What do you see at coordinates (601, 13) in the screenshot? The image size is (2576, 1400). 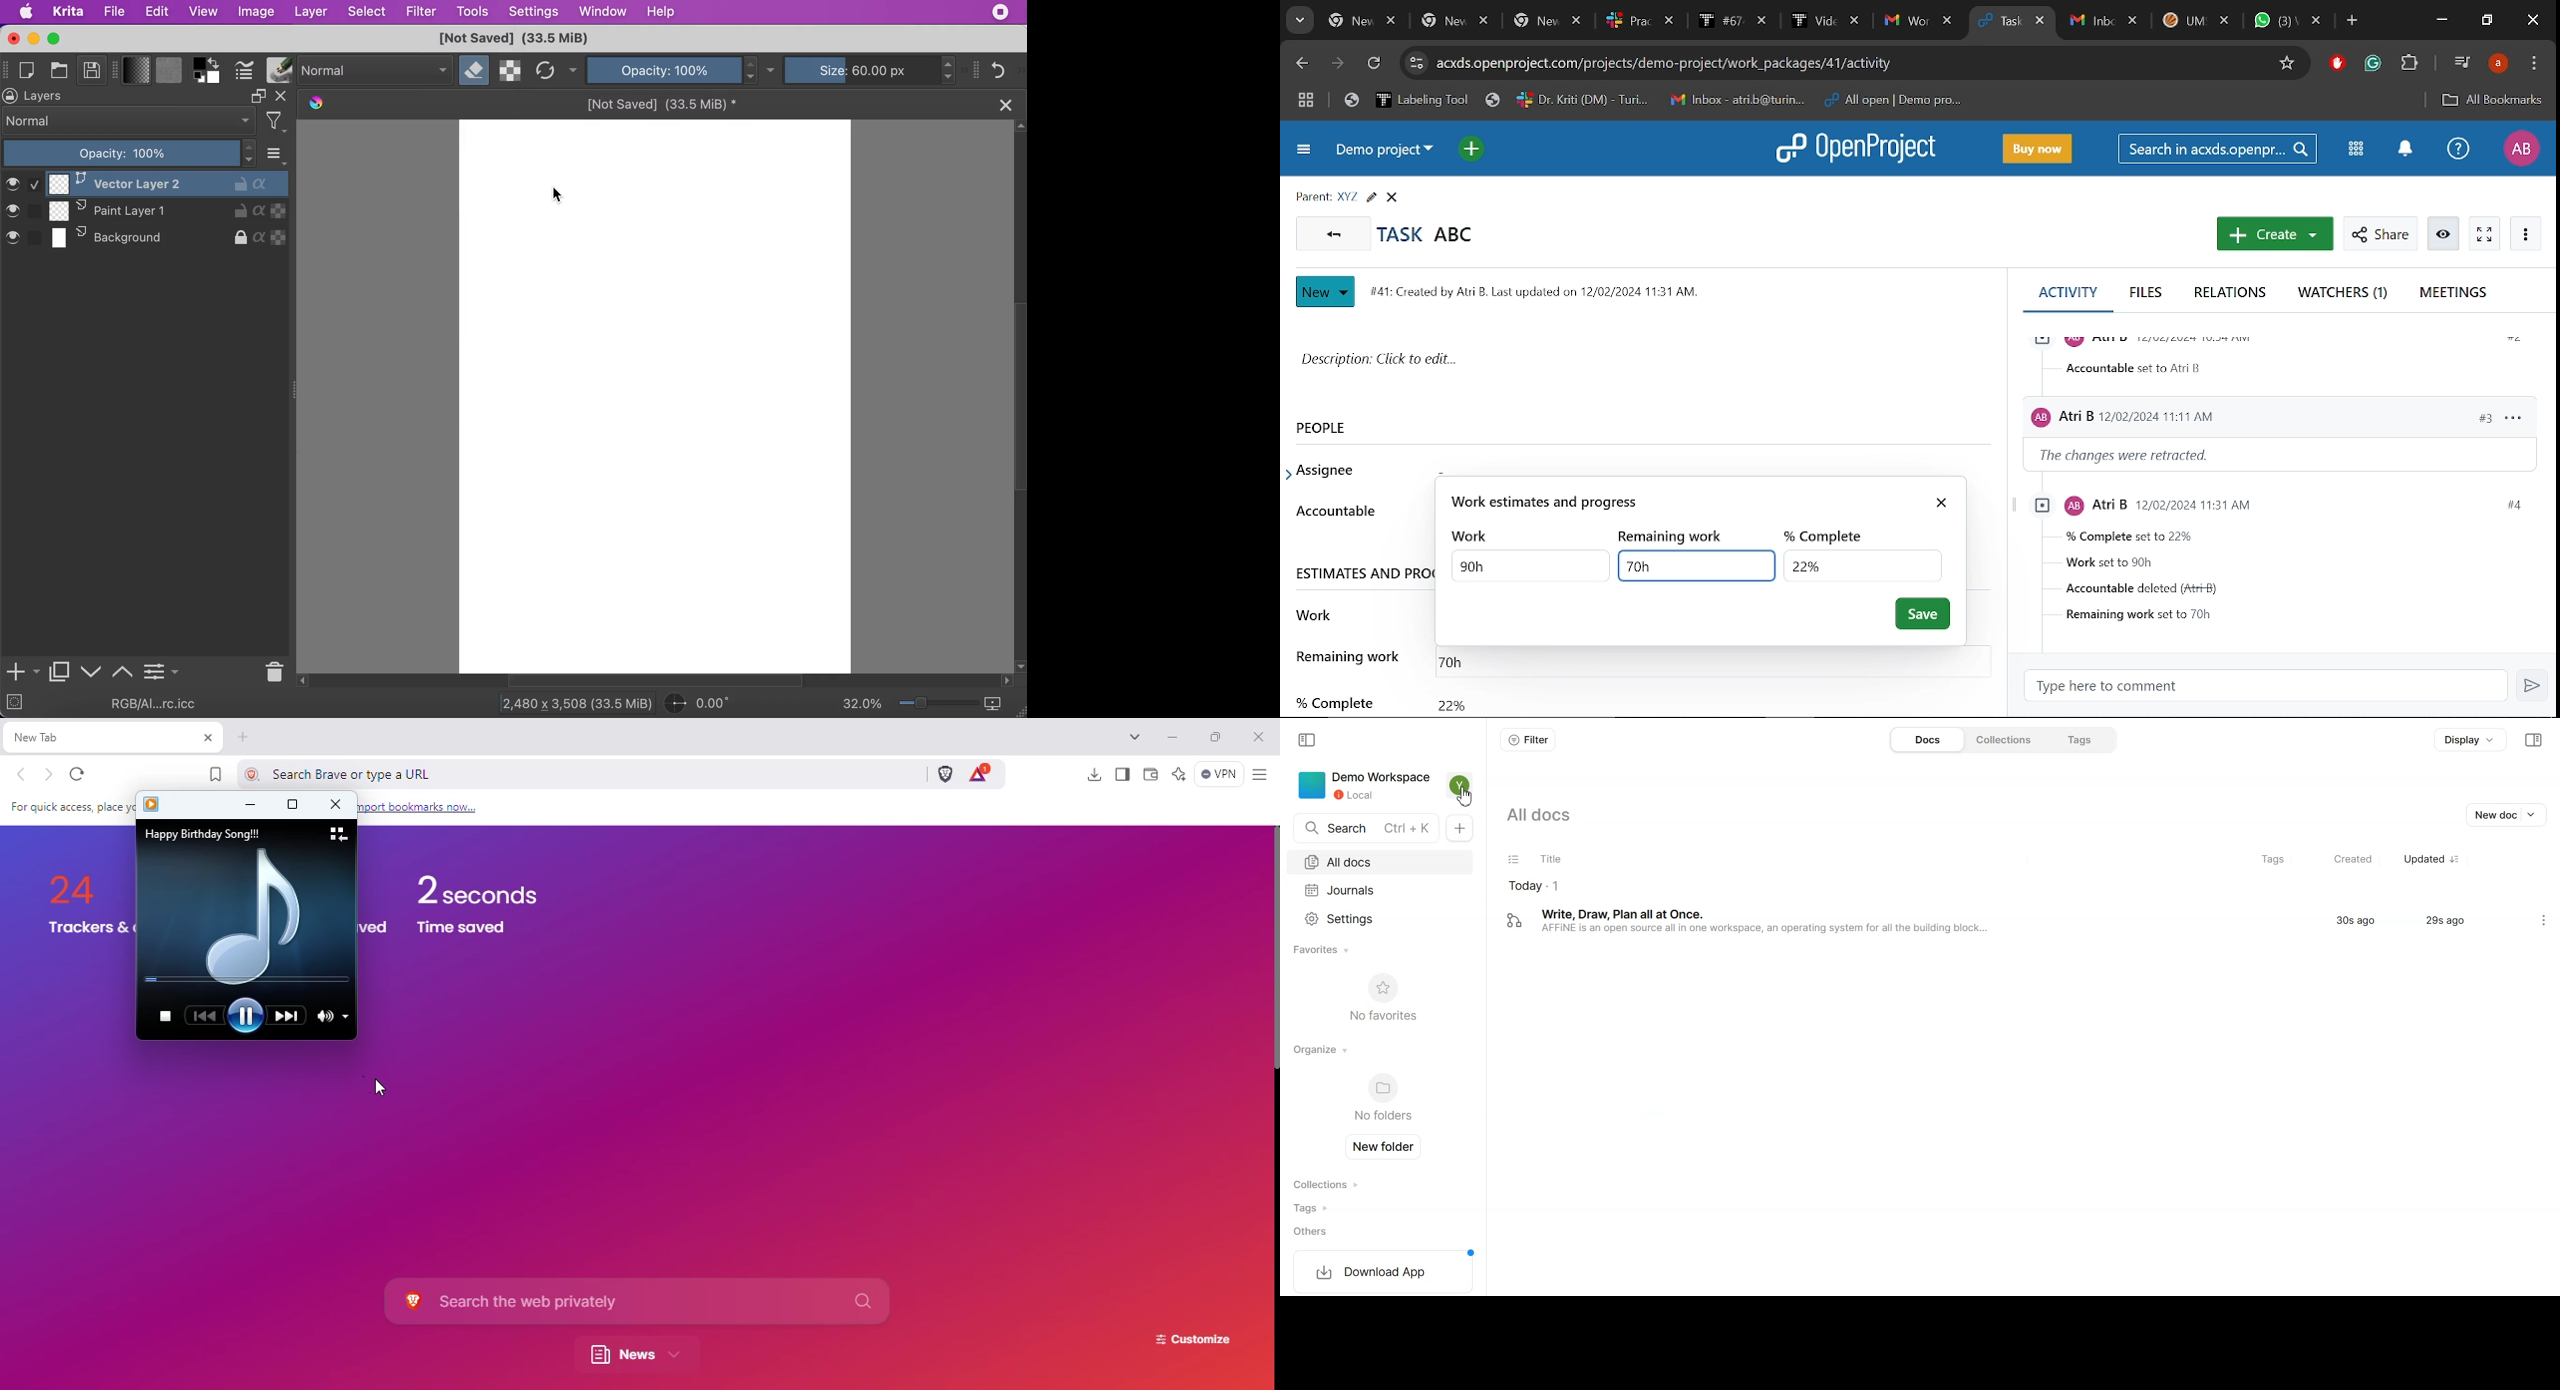 I see `window` at bounding box center [601, 13].